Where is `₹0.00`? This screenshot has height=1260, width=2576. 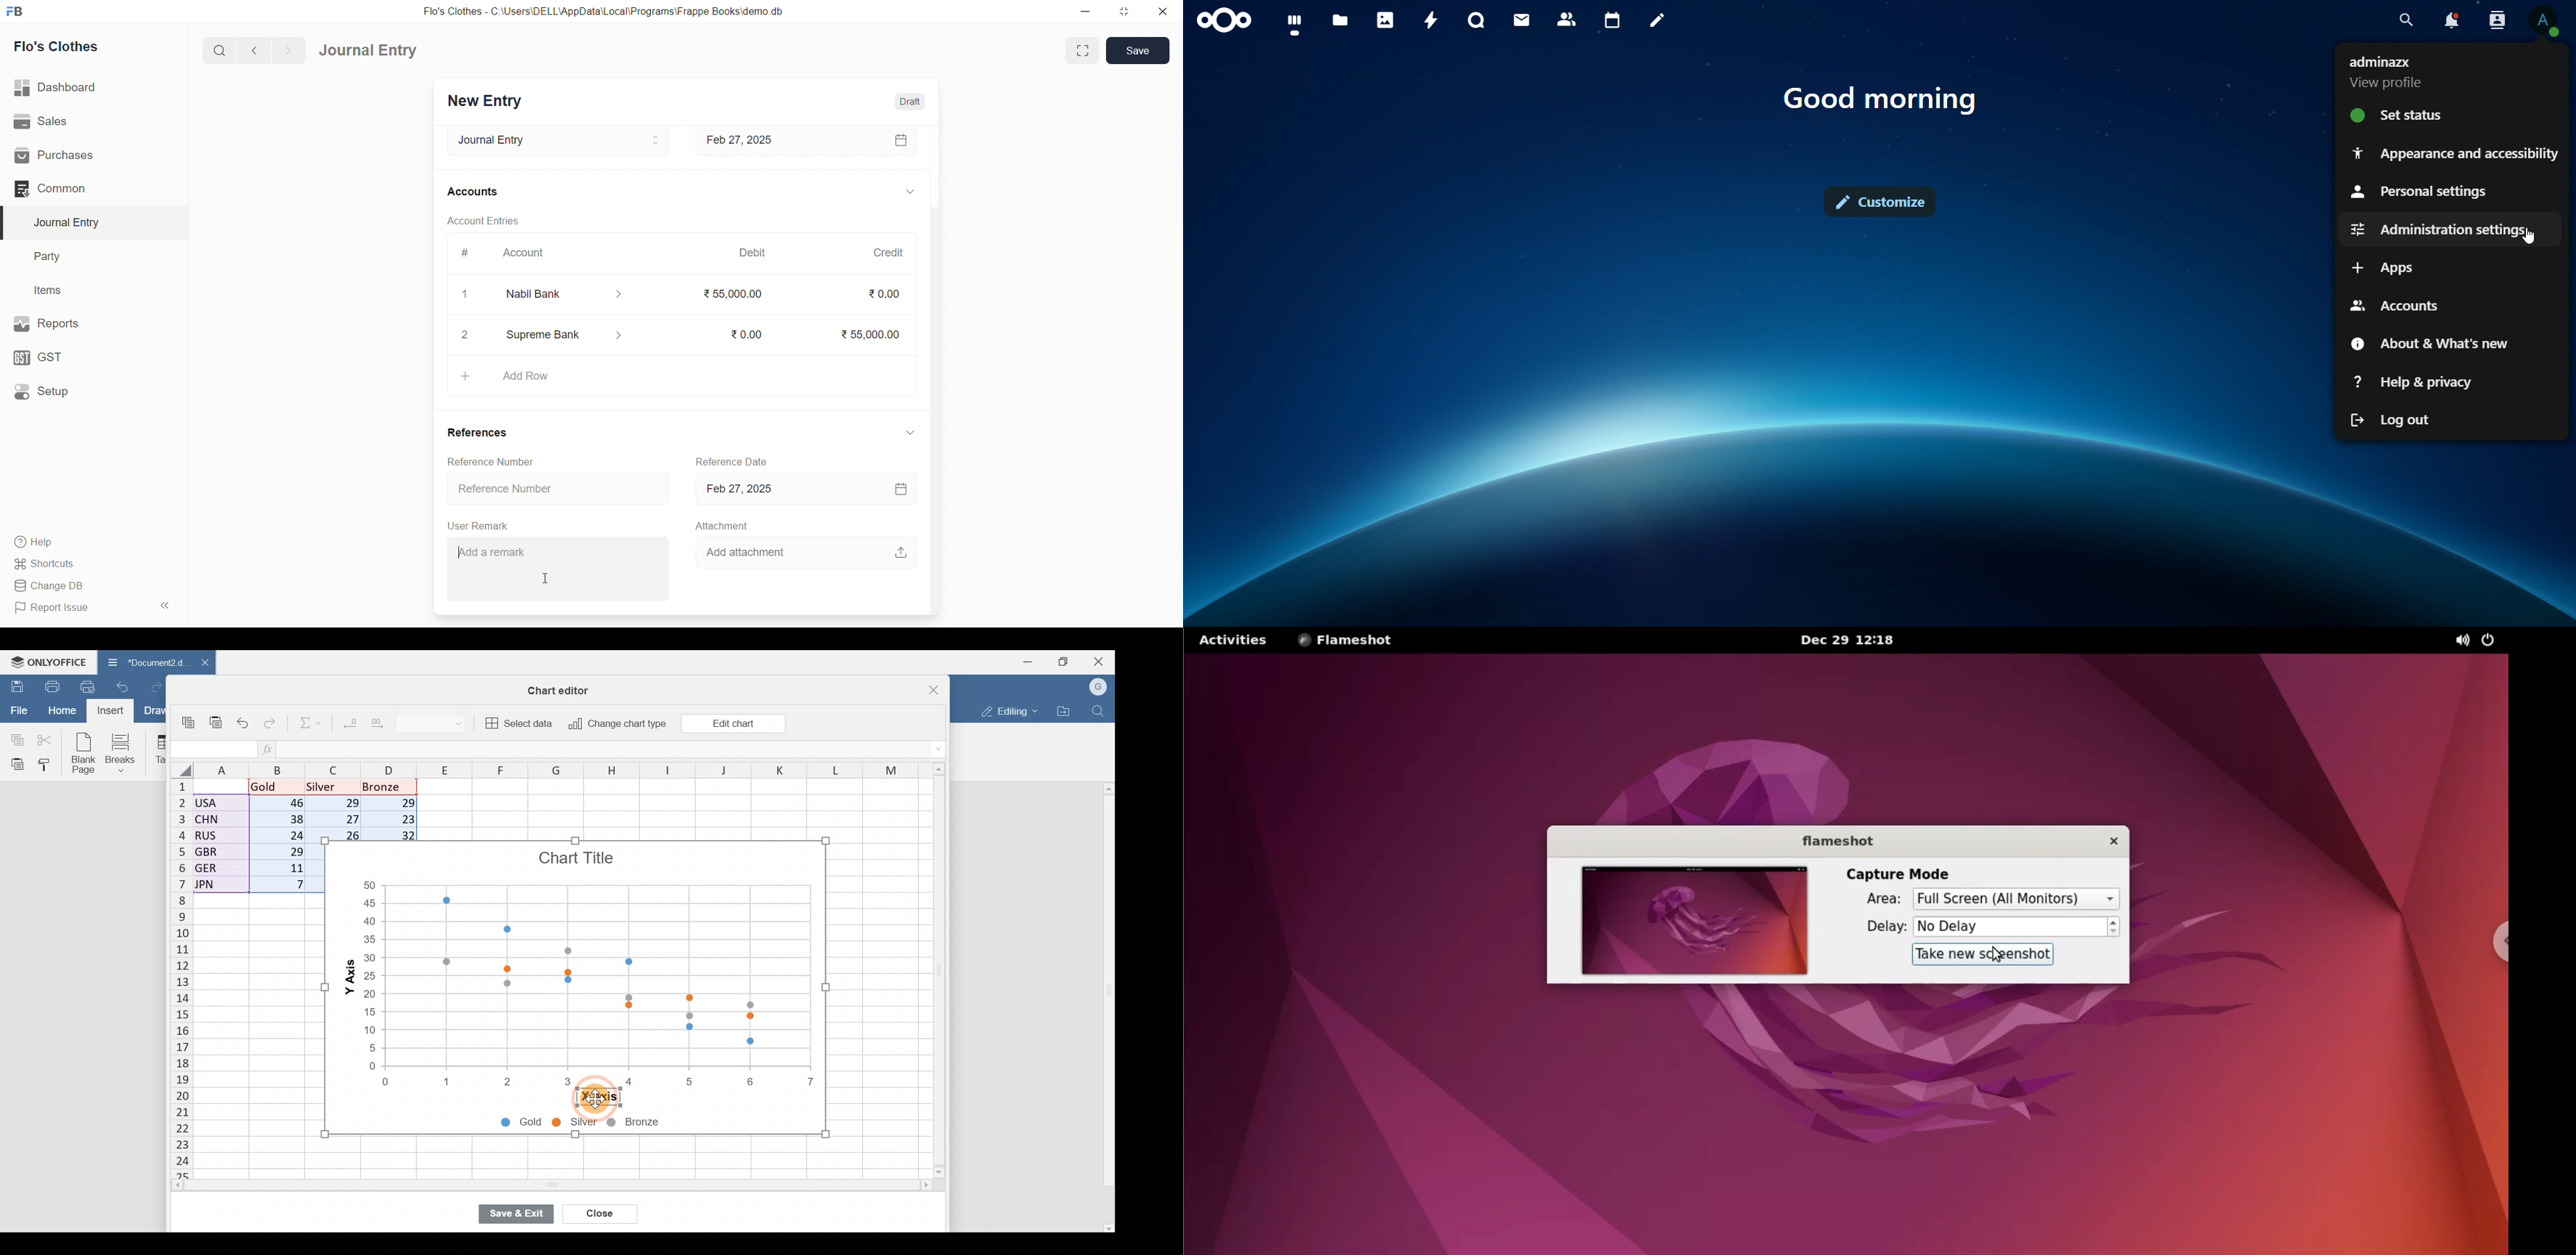 ₹0.00 is located at coordinates (743, 333).